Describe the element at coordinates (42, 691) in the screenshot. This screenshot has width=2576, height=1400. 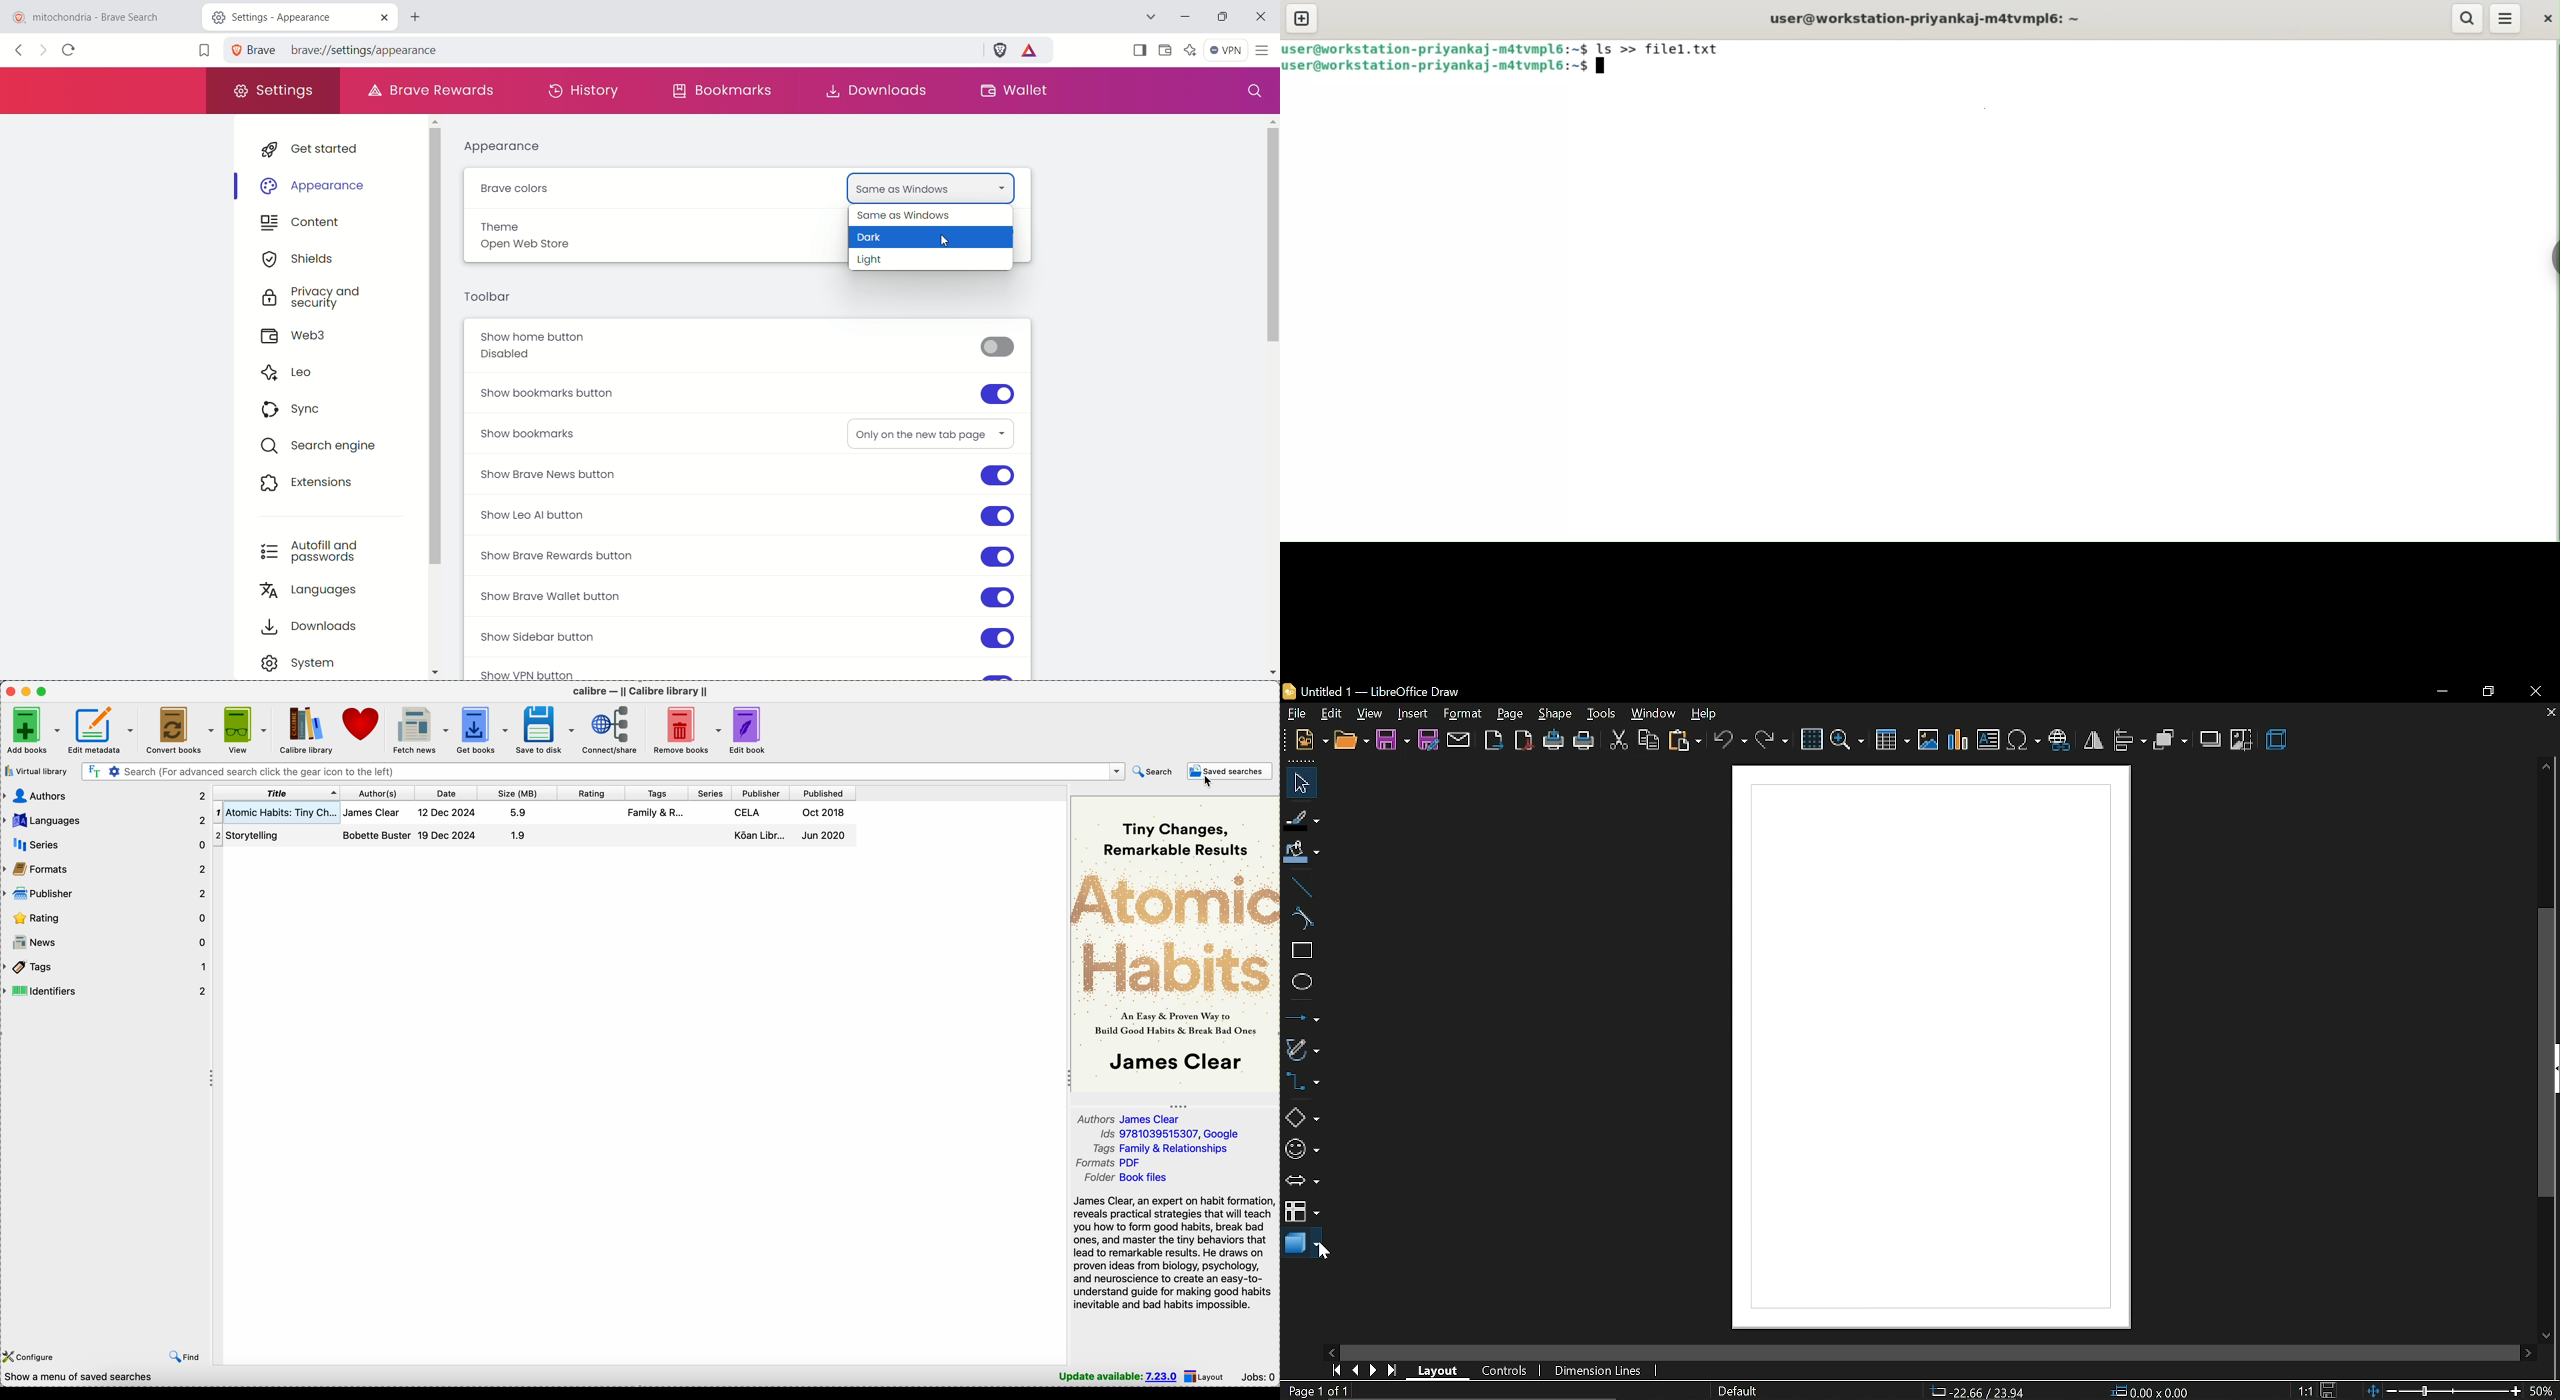
I see `maximize` at that location.